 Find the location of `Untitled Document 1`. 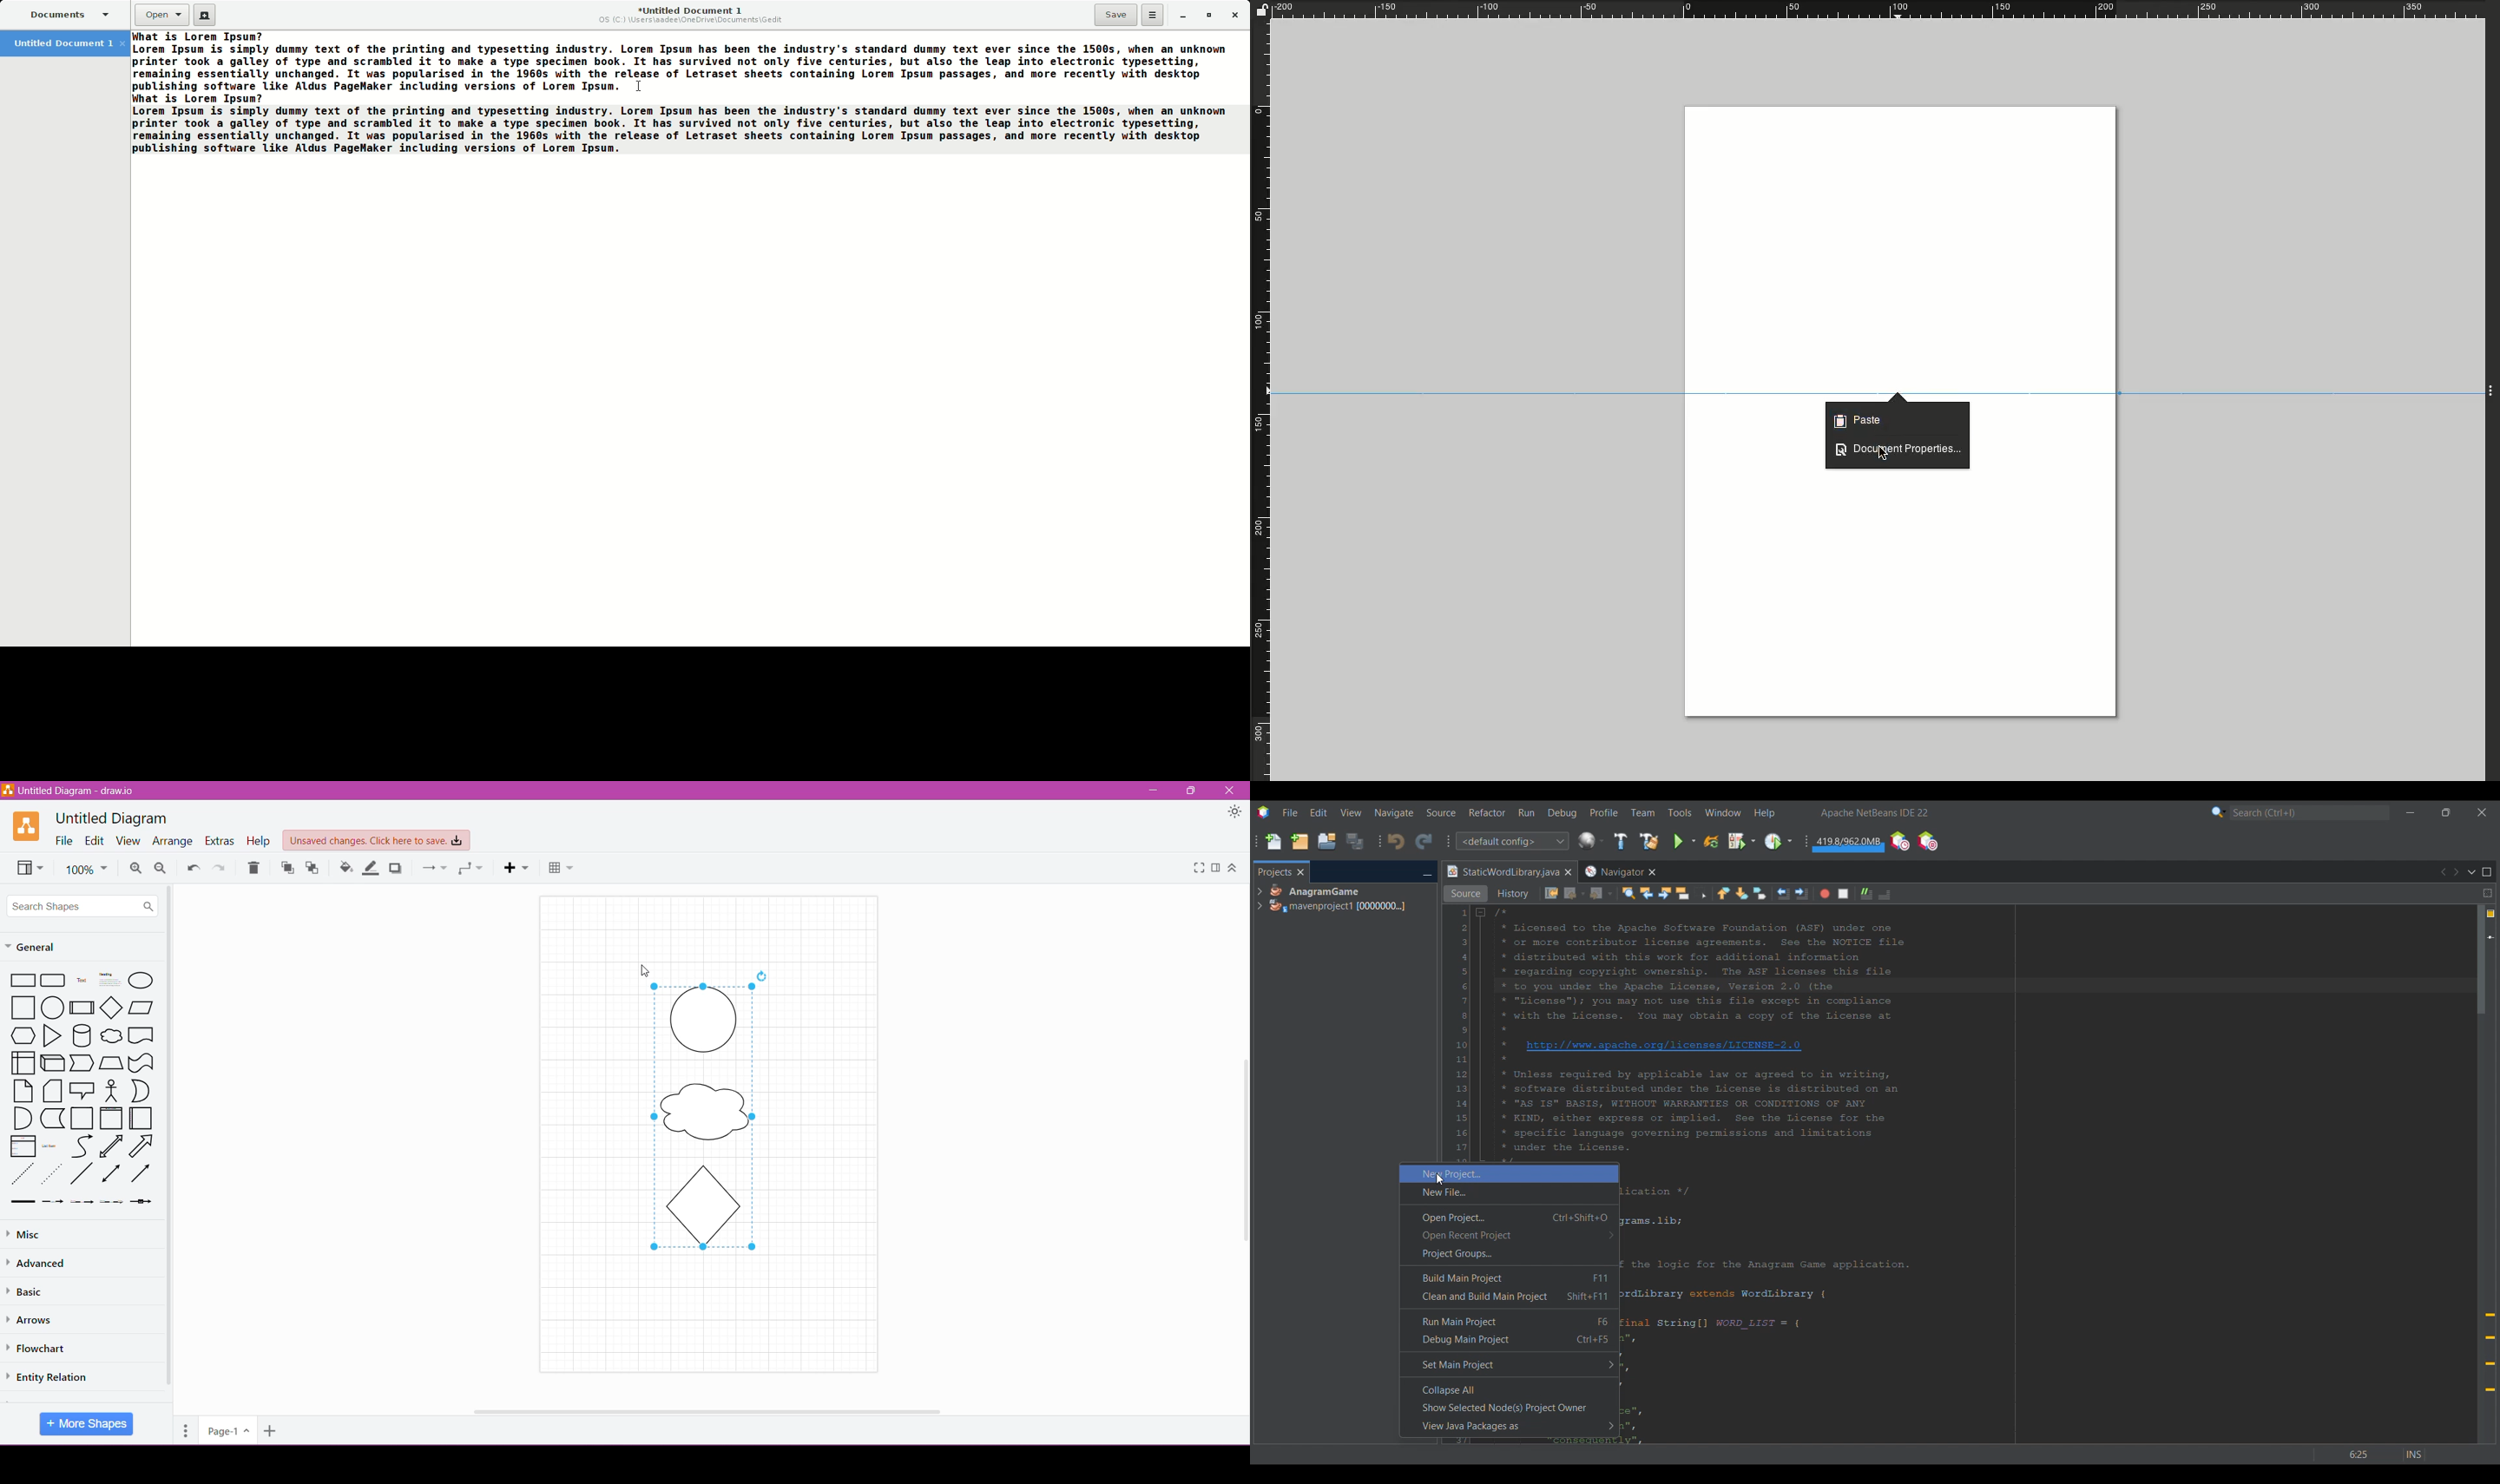

Untitled Document 1 is located at coordinates (691, 15).